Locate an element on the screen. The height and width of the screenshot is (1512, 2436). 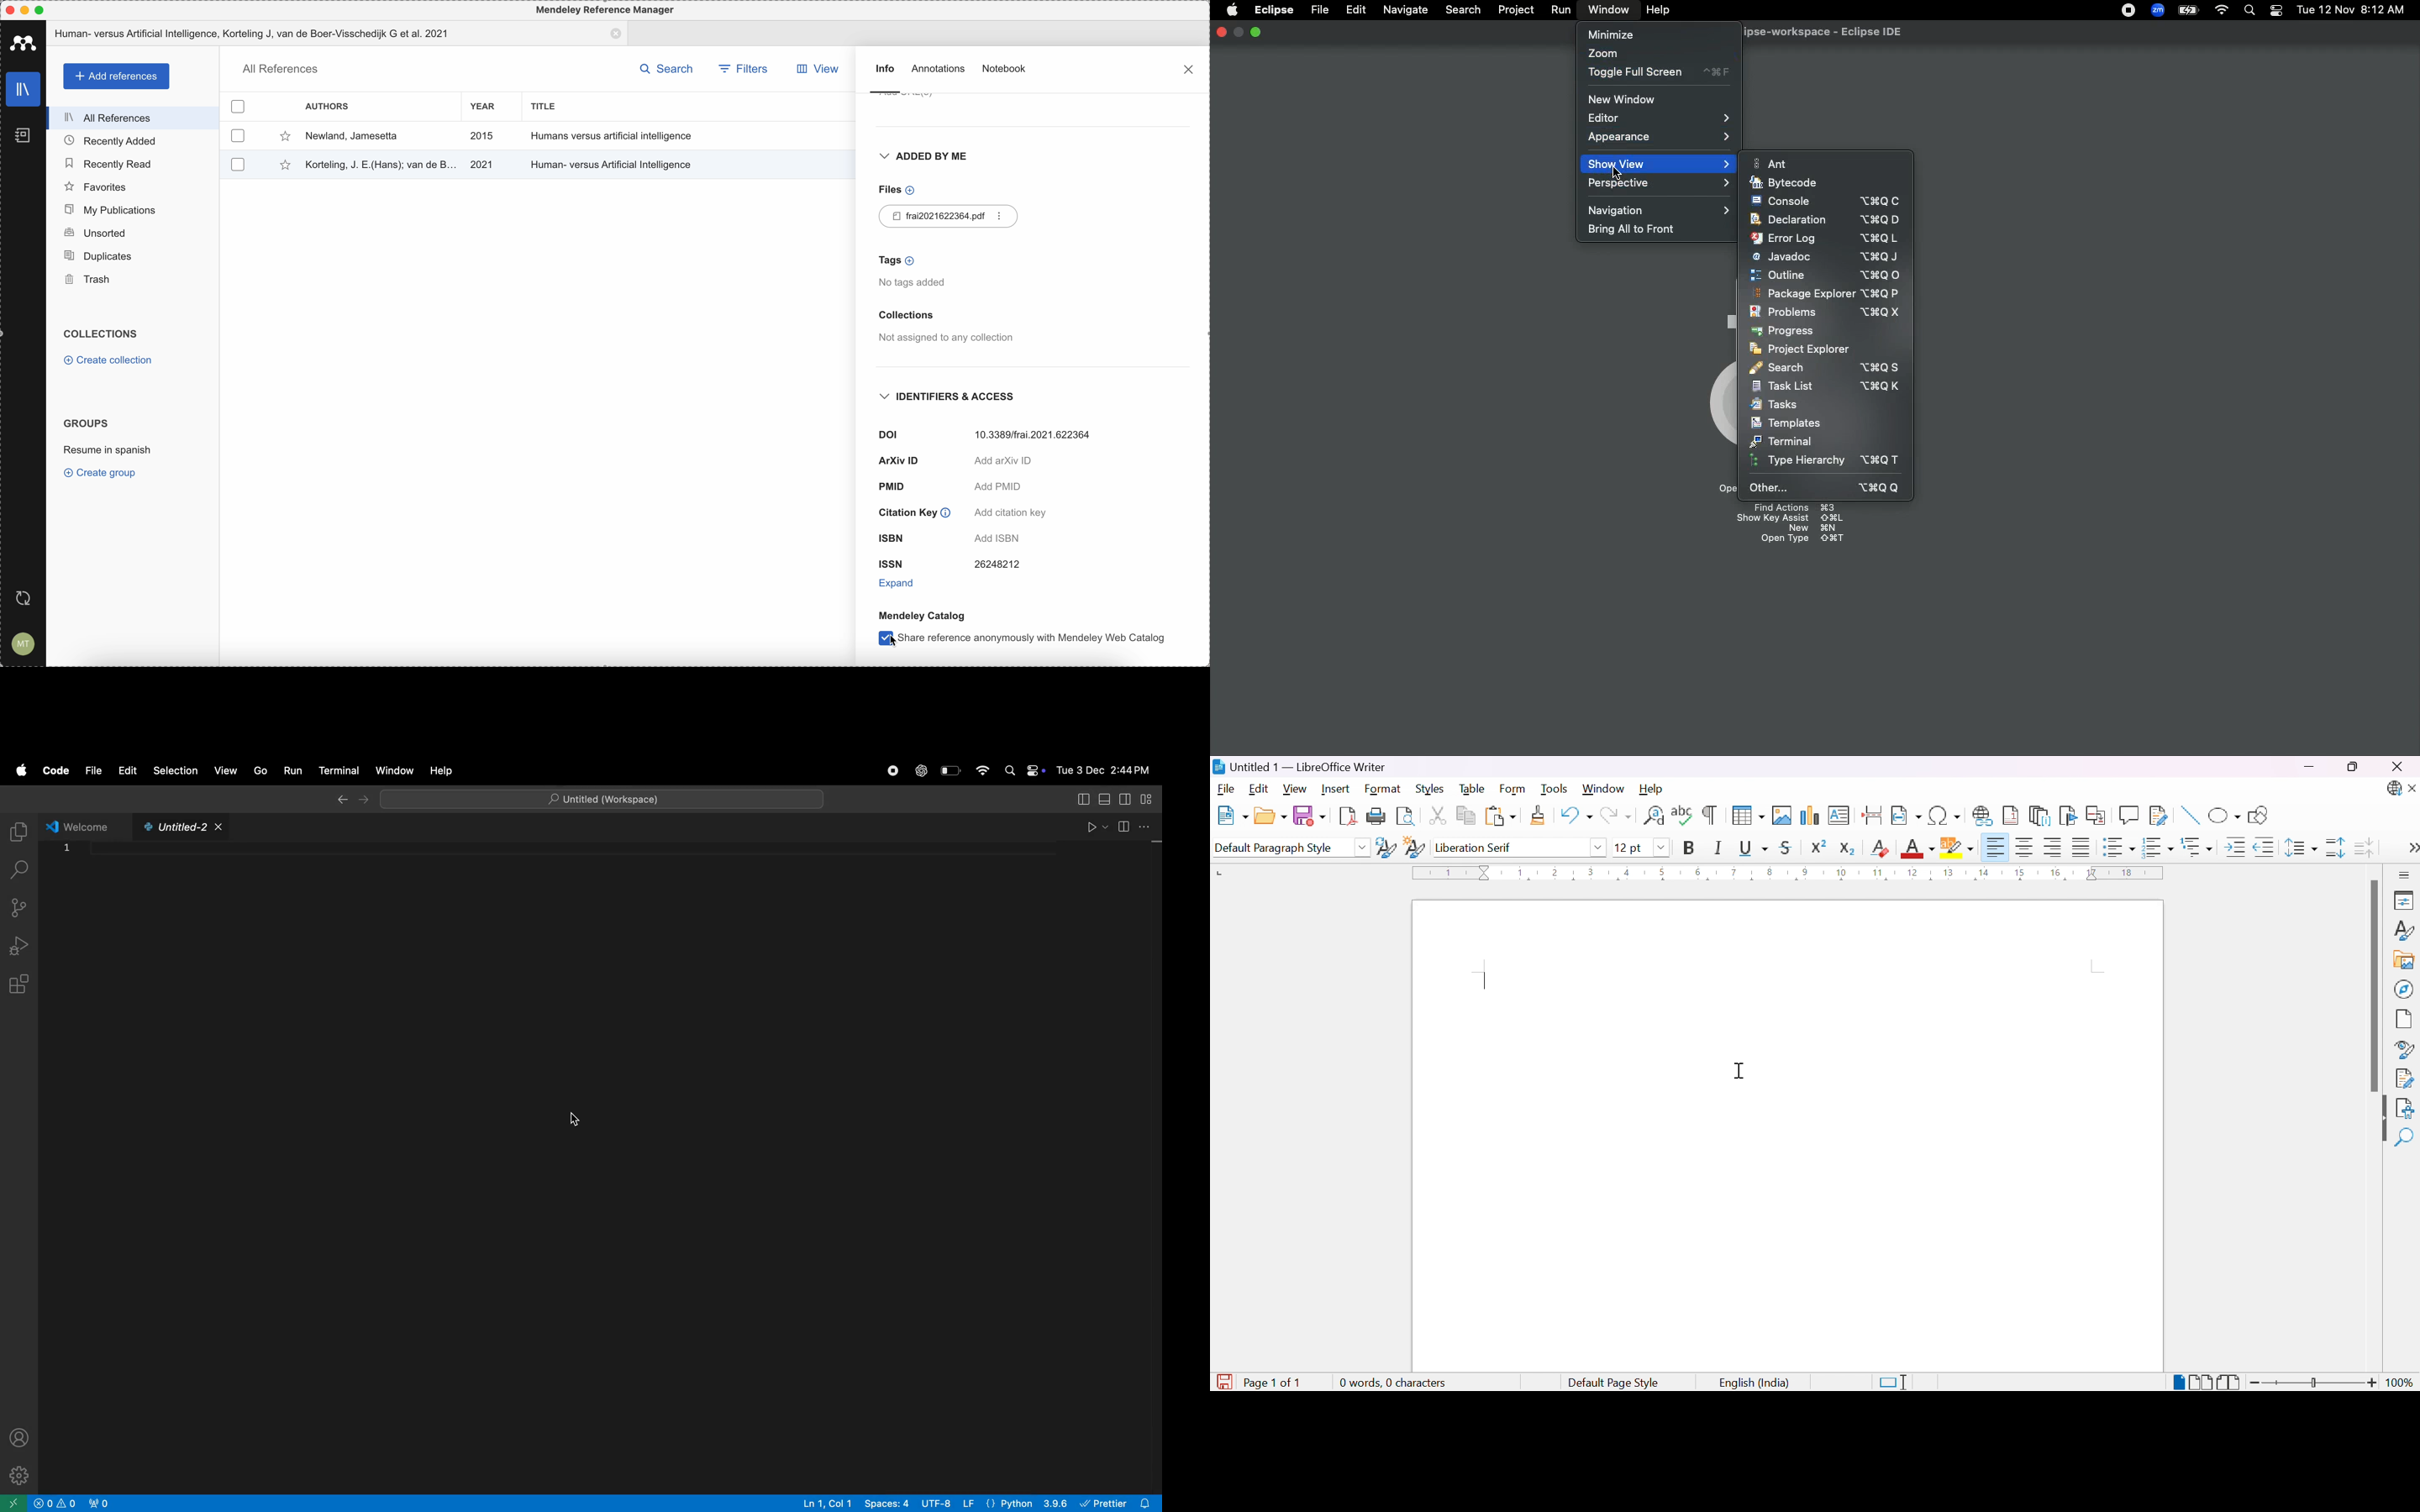
Character highlighting color is located at coordinates (1958, 847).